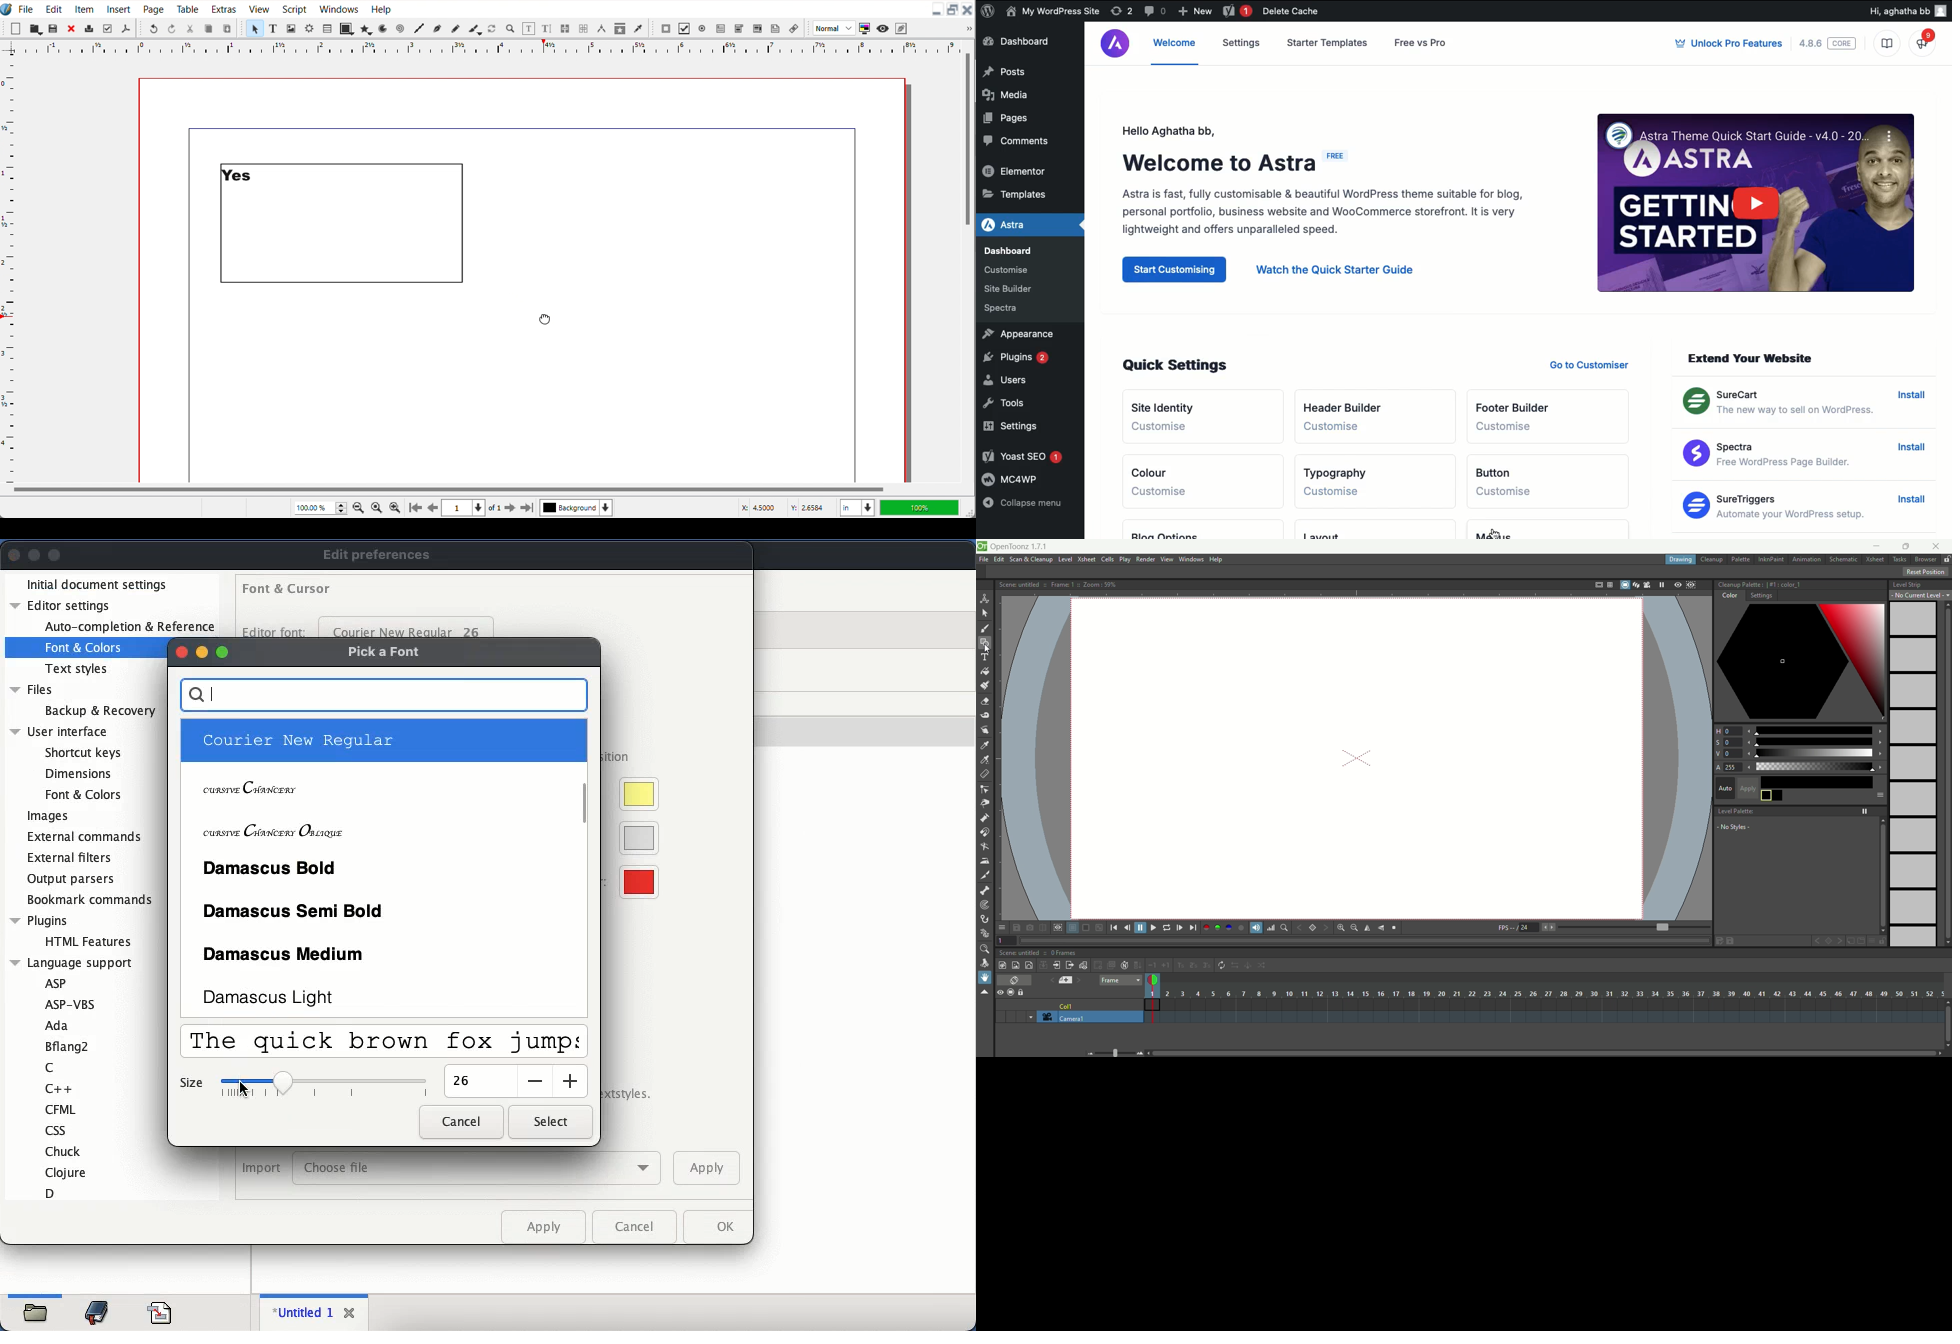 This screenshot has width=1960, height=1344. What do you see at coordinates (92, 901) in the screenshot?
I see `bookmark commands` at bounding box center [92, 901].